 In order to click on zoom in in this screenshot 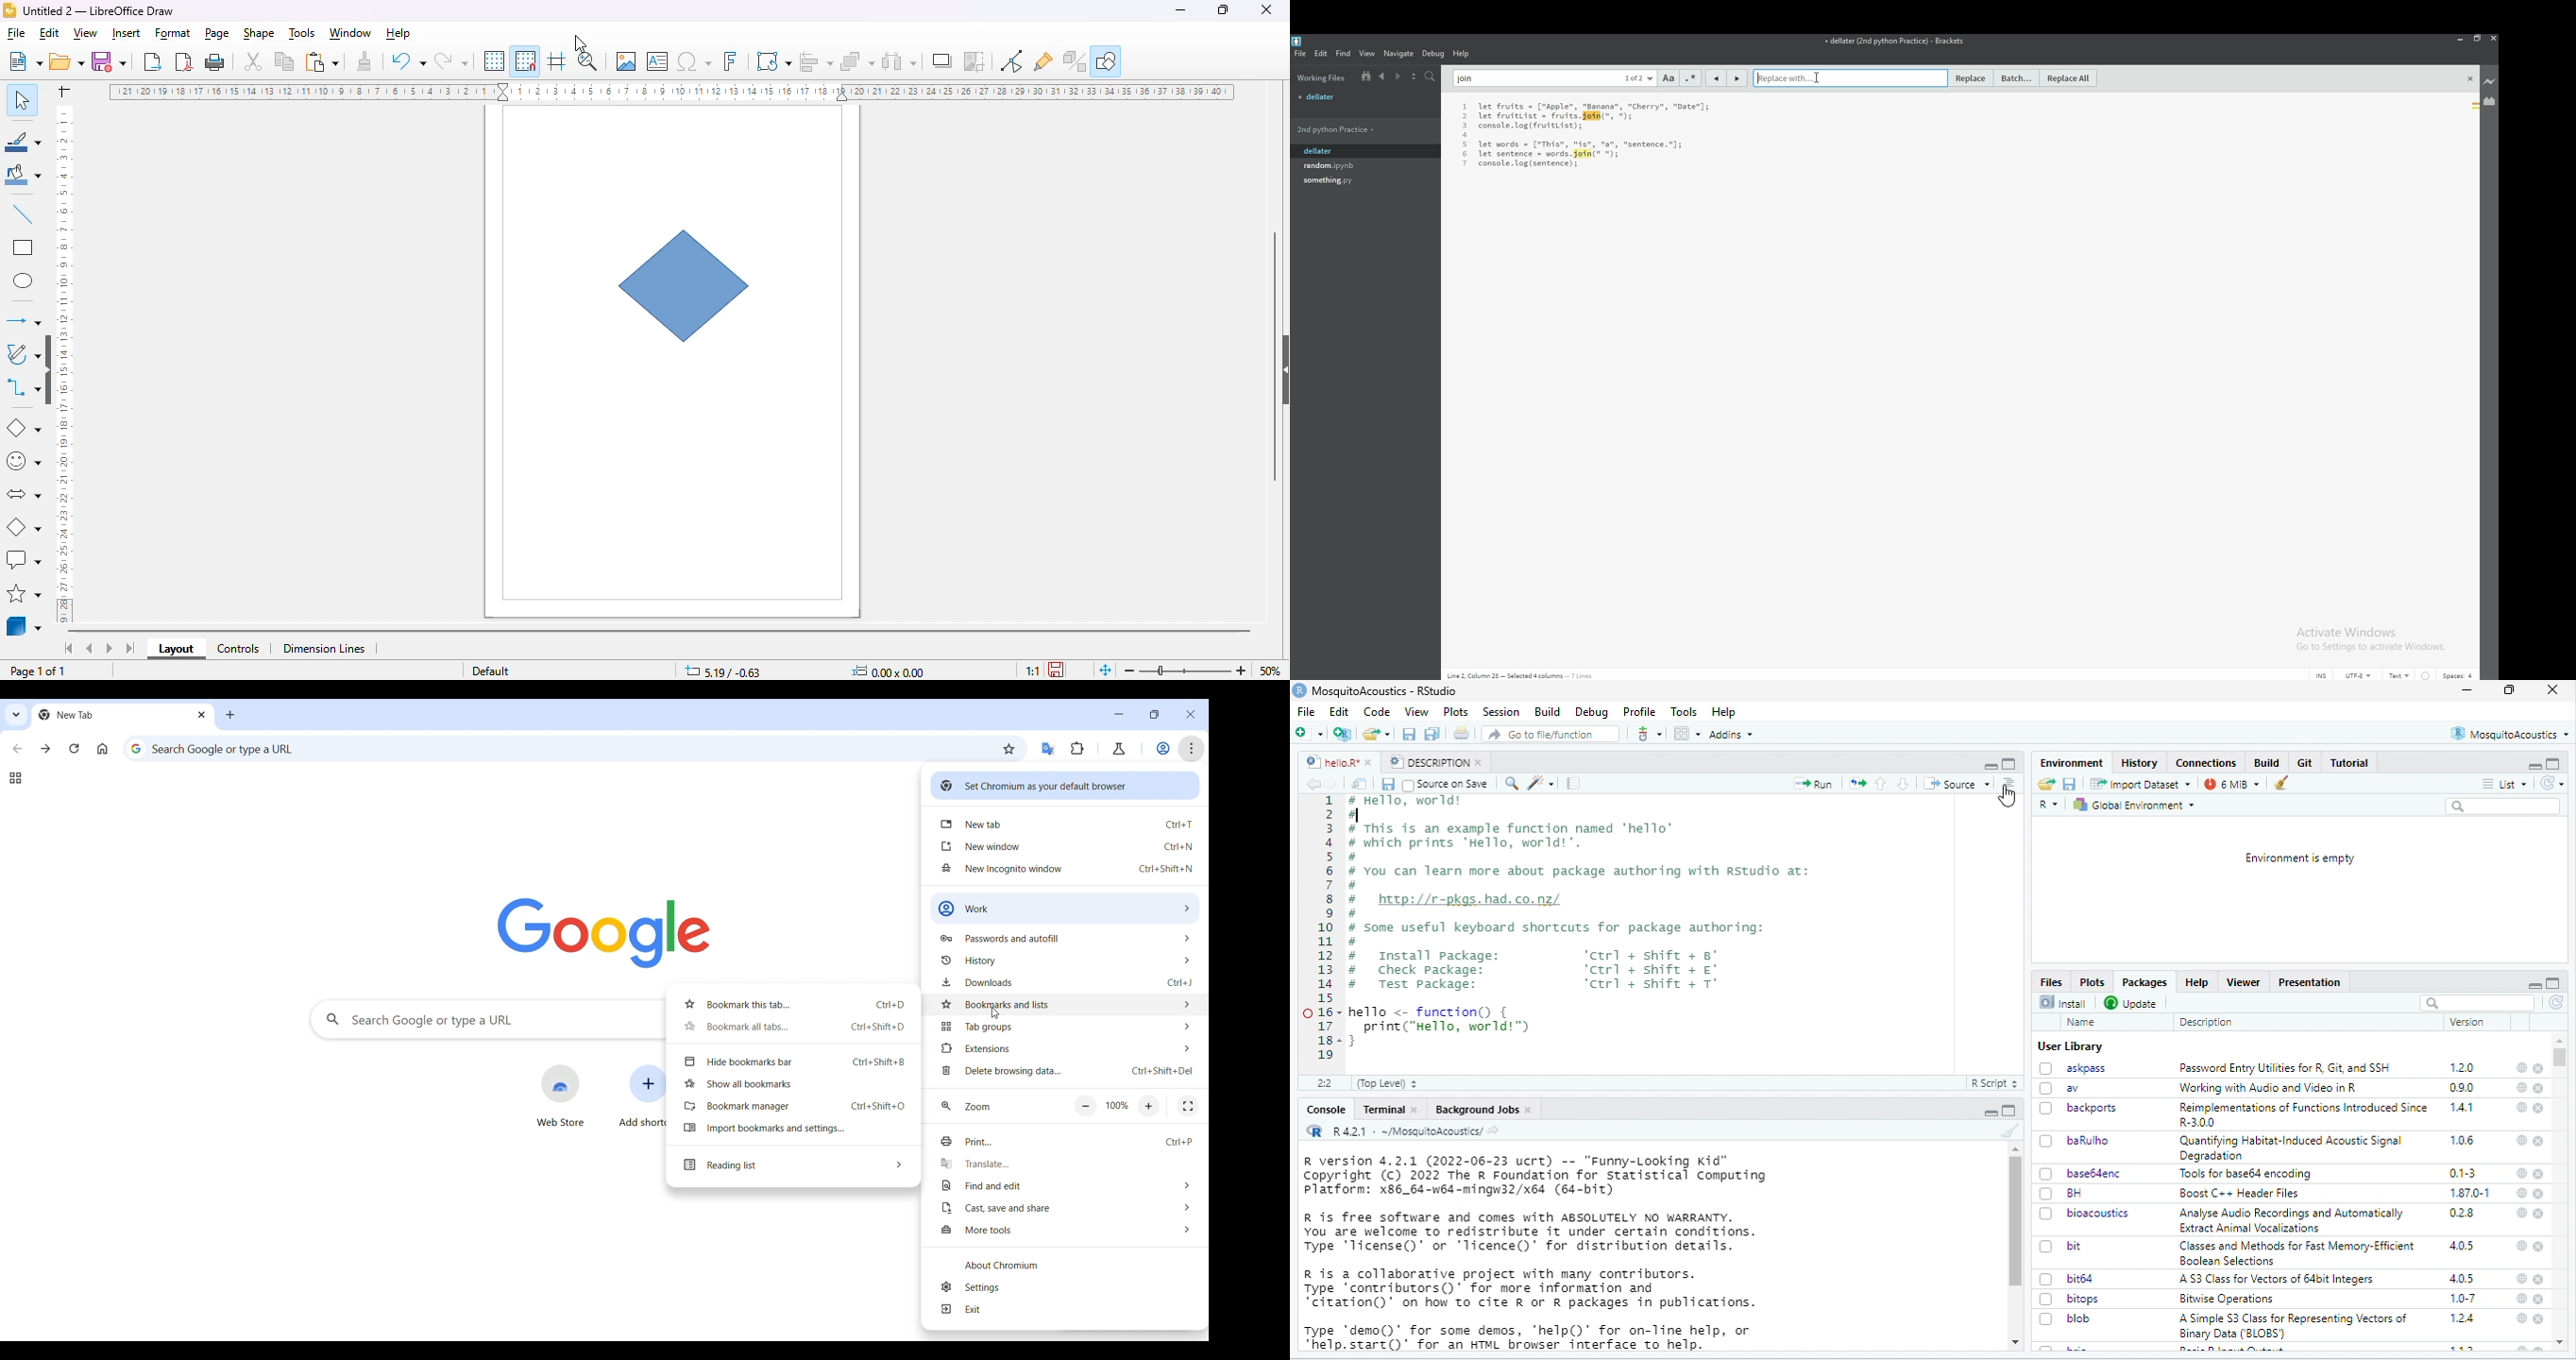, I will do `click(1241, 670)`.